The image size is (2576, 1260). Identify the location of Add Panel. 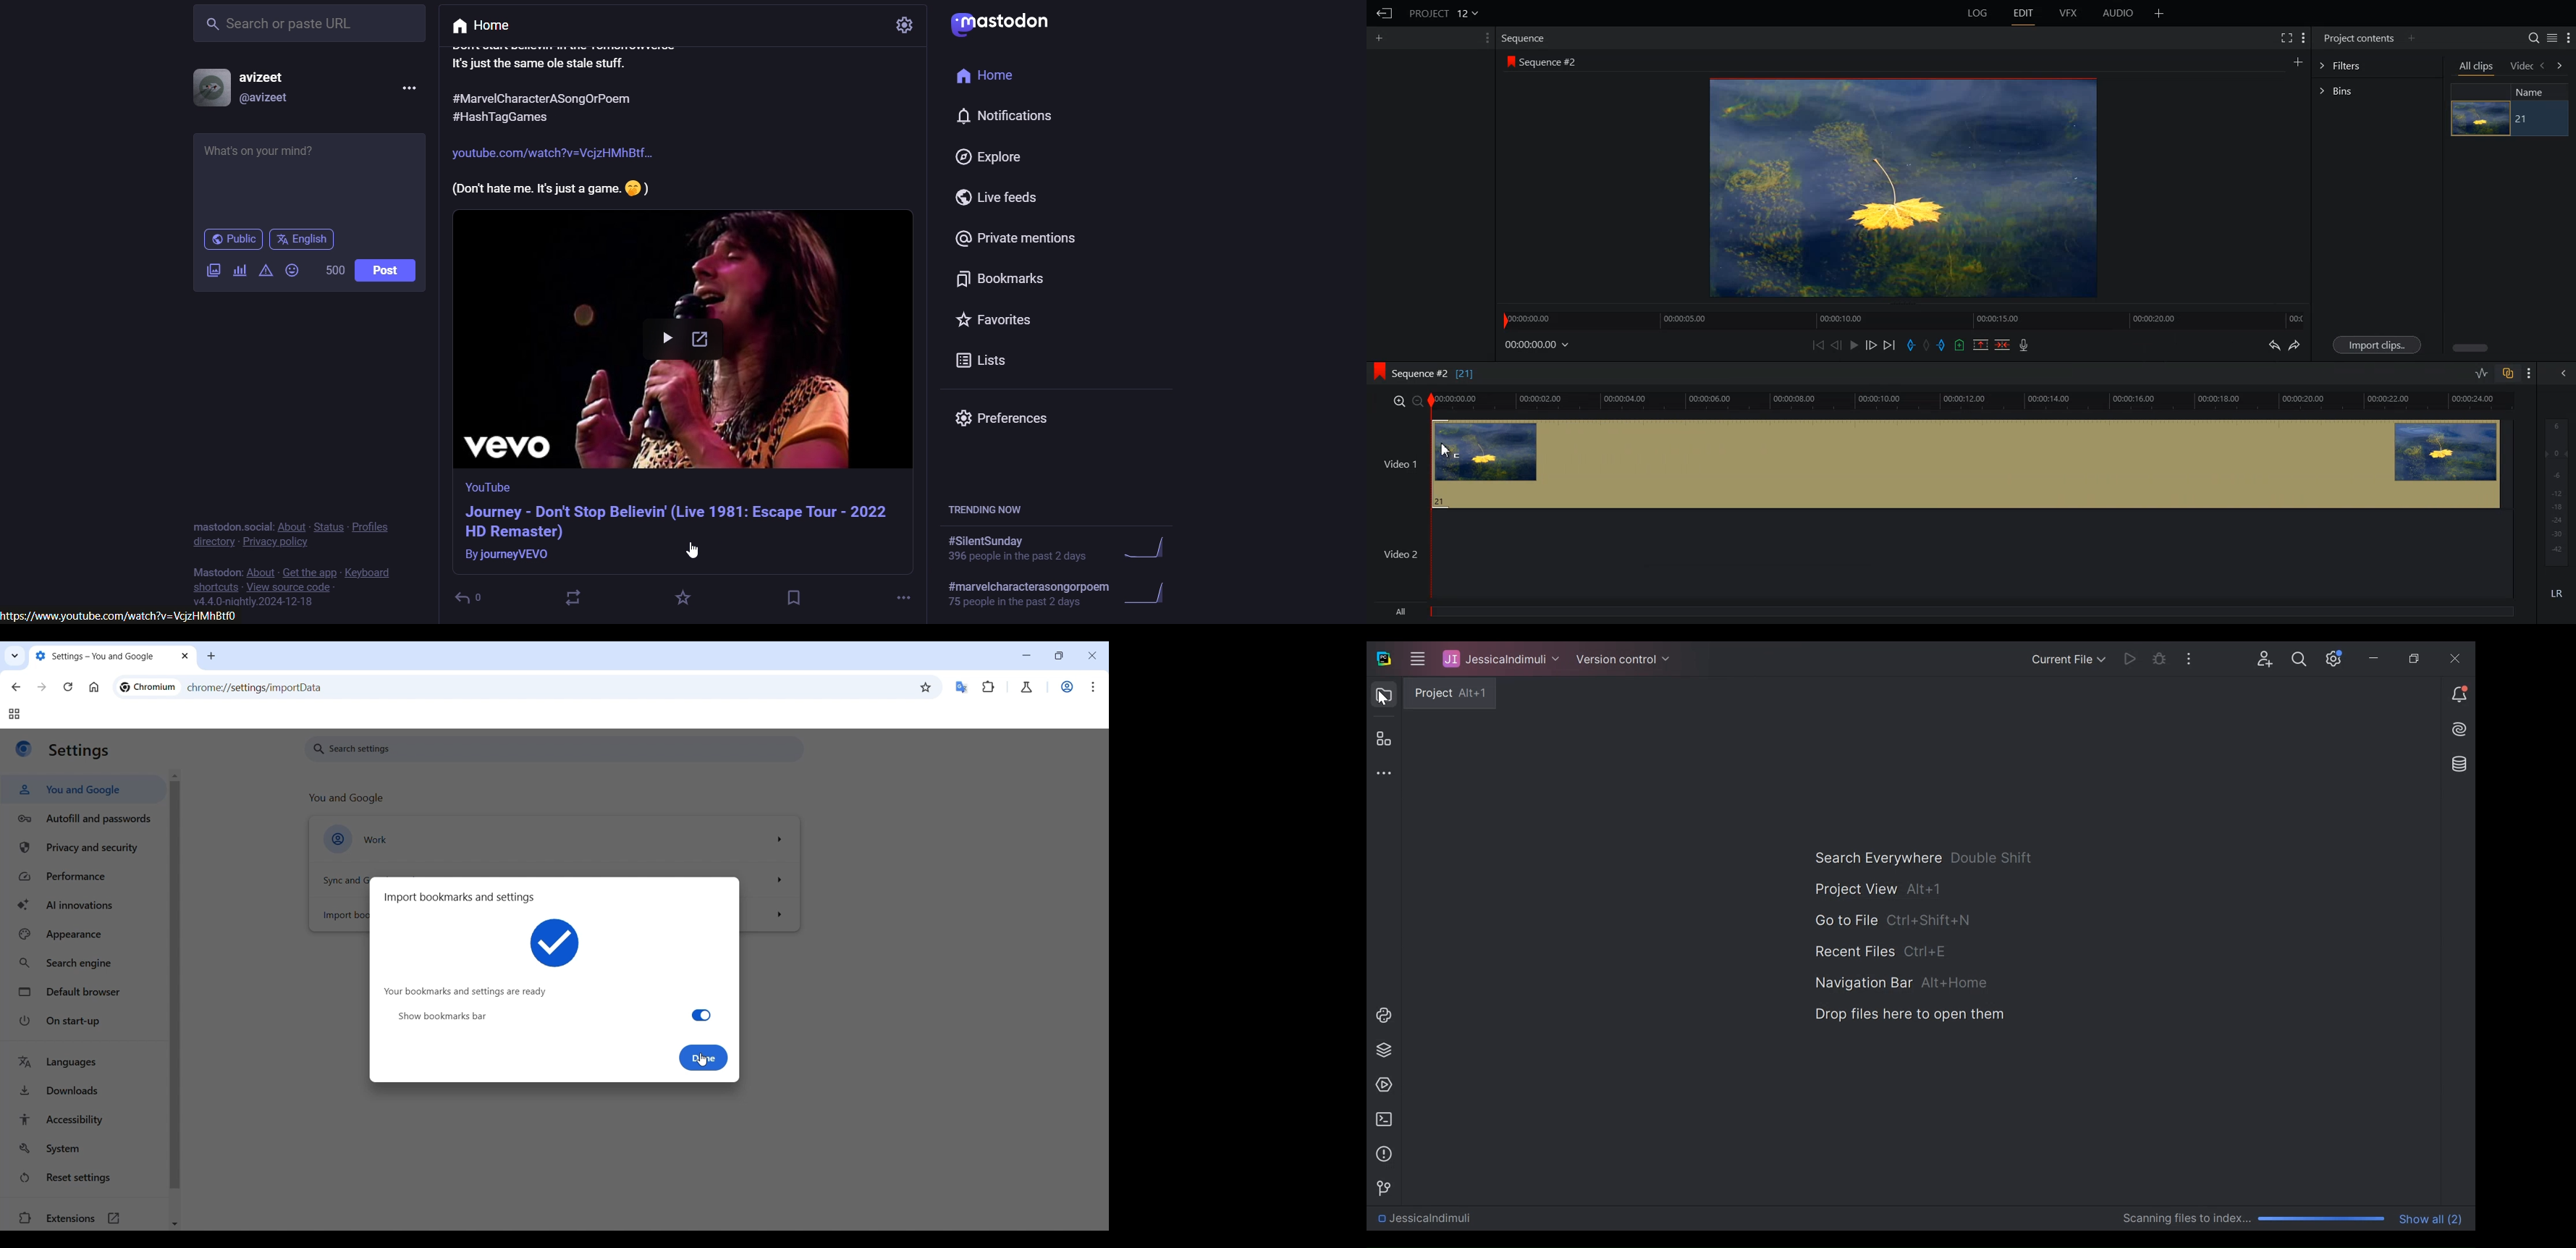
(1382, 37).